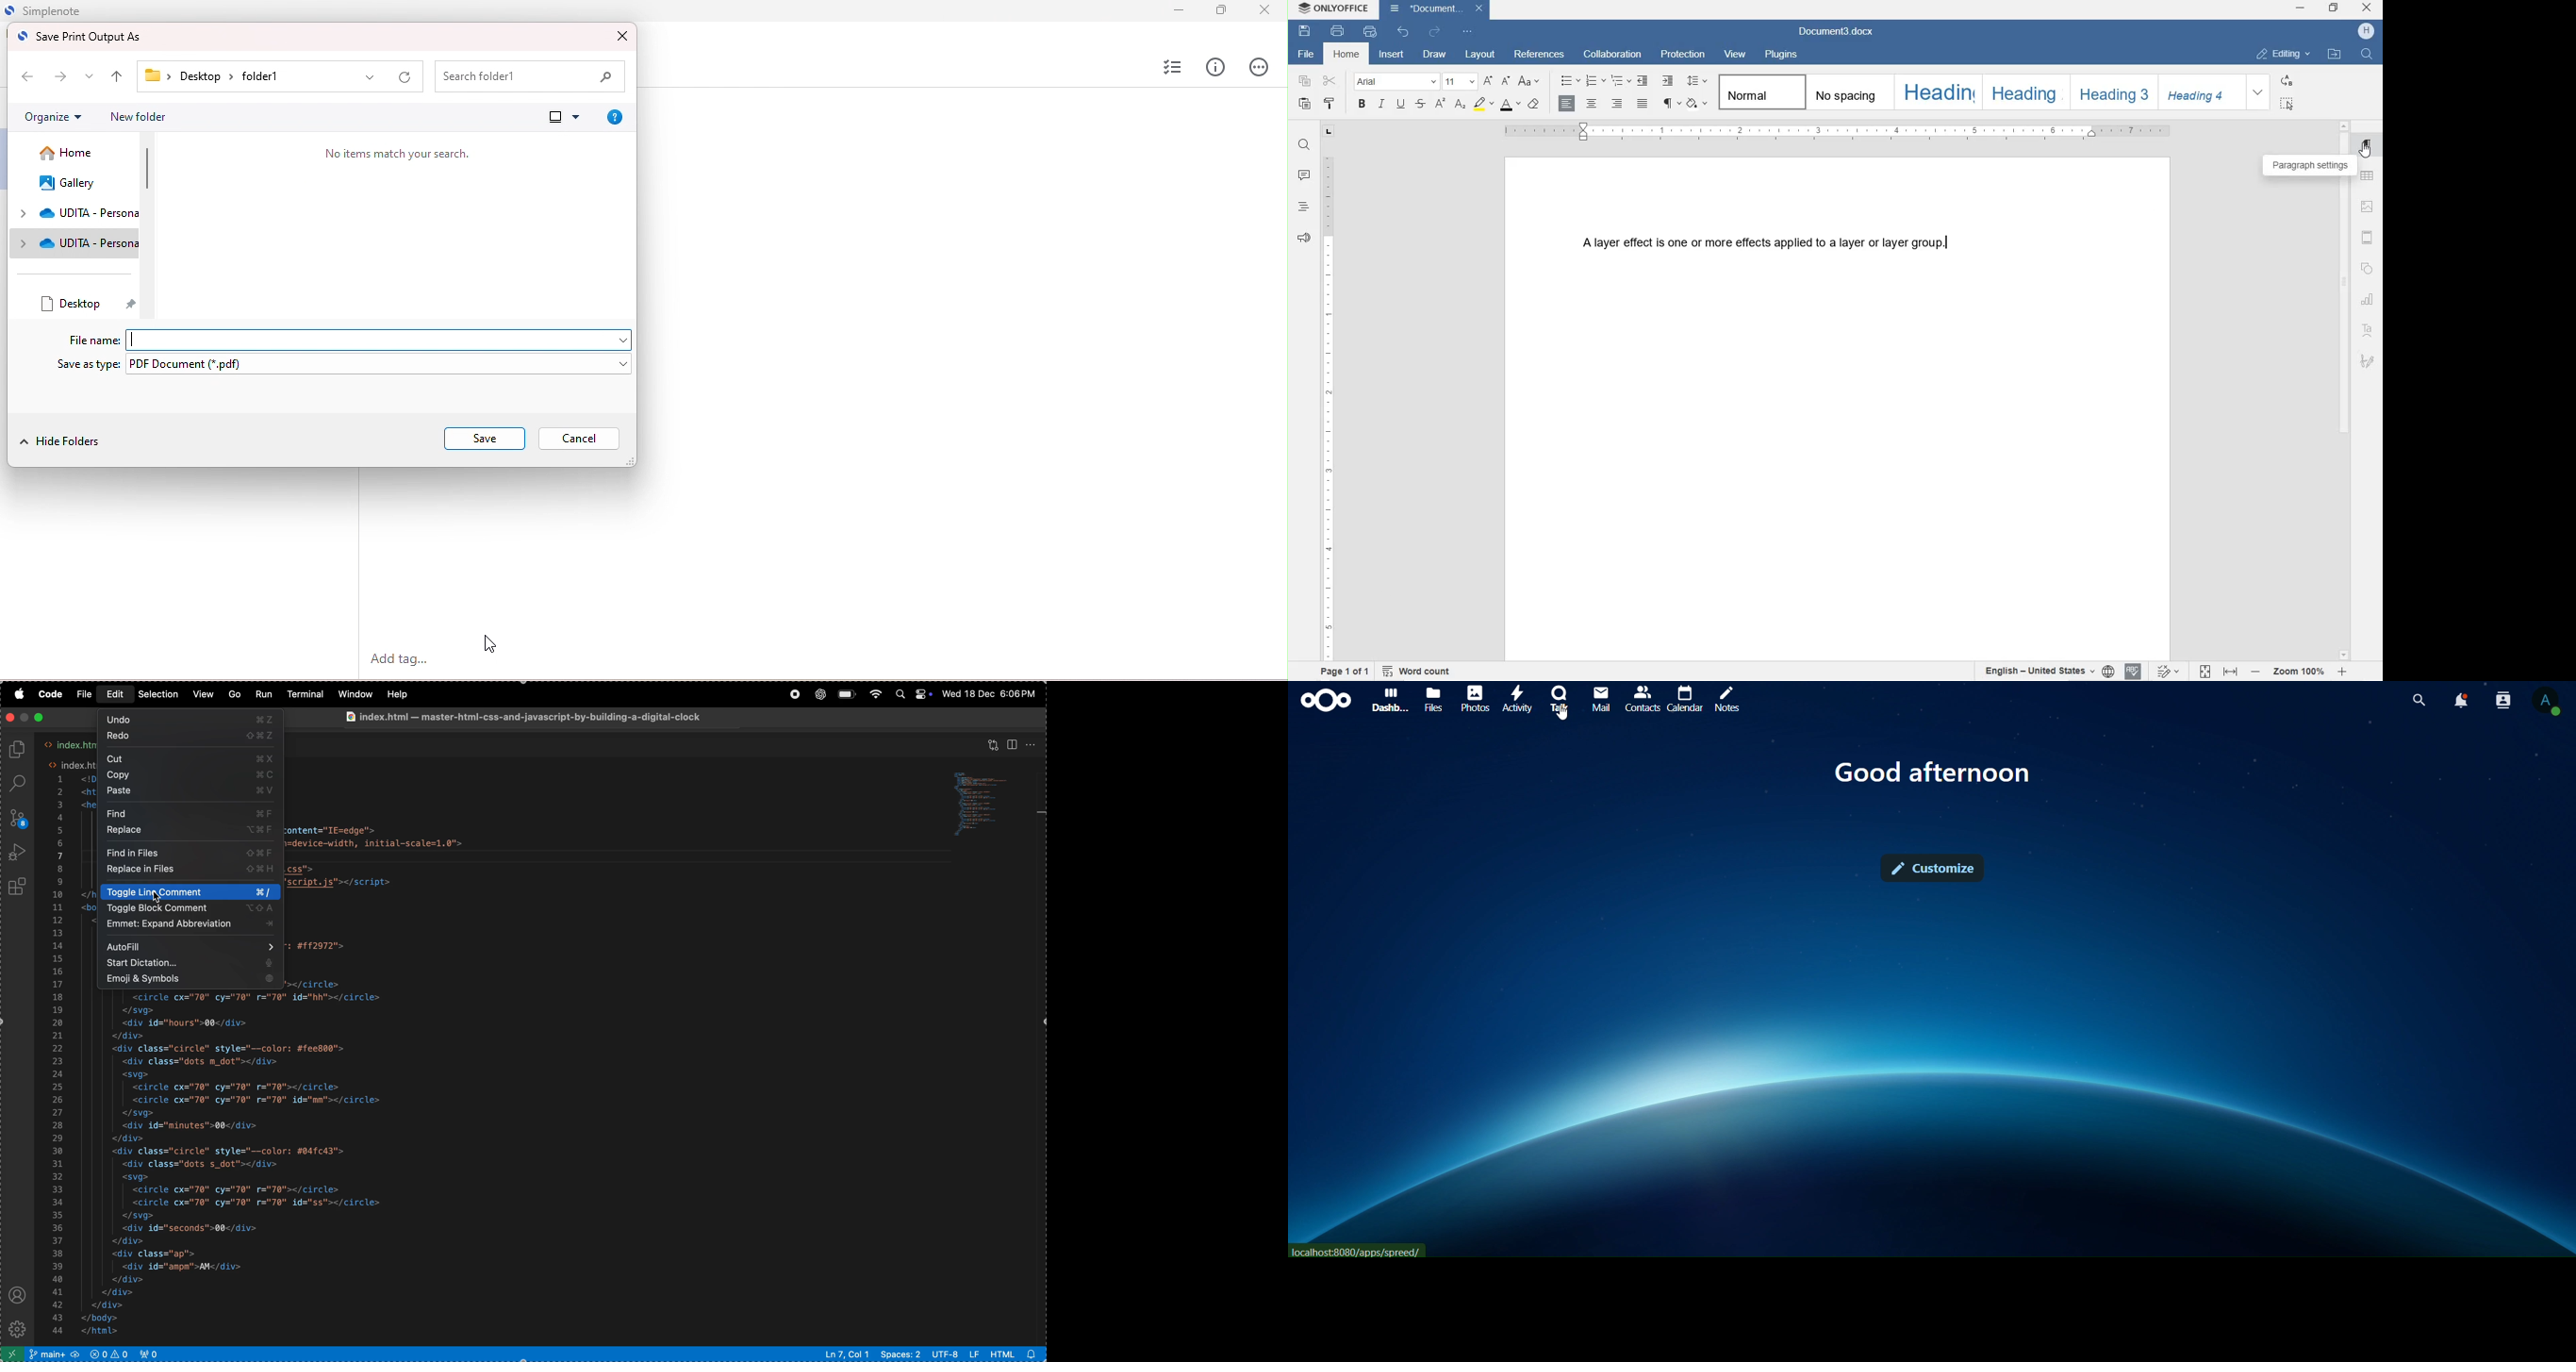 The width and height of the screenshot is (2576, 1372). Describe the element at coordinates (2551, 702) in the screenshot. I see `profile` at that location.